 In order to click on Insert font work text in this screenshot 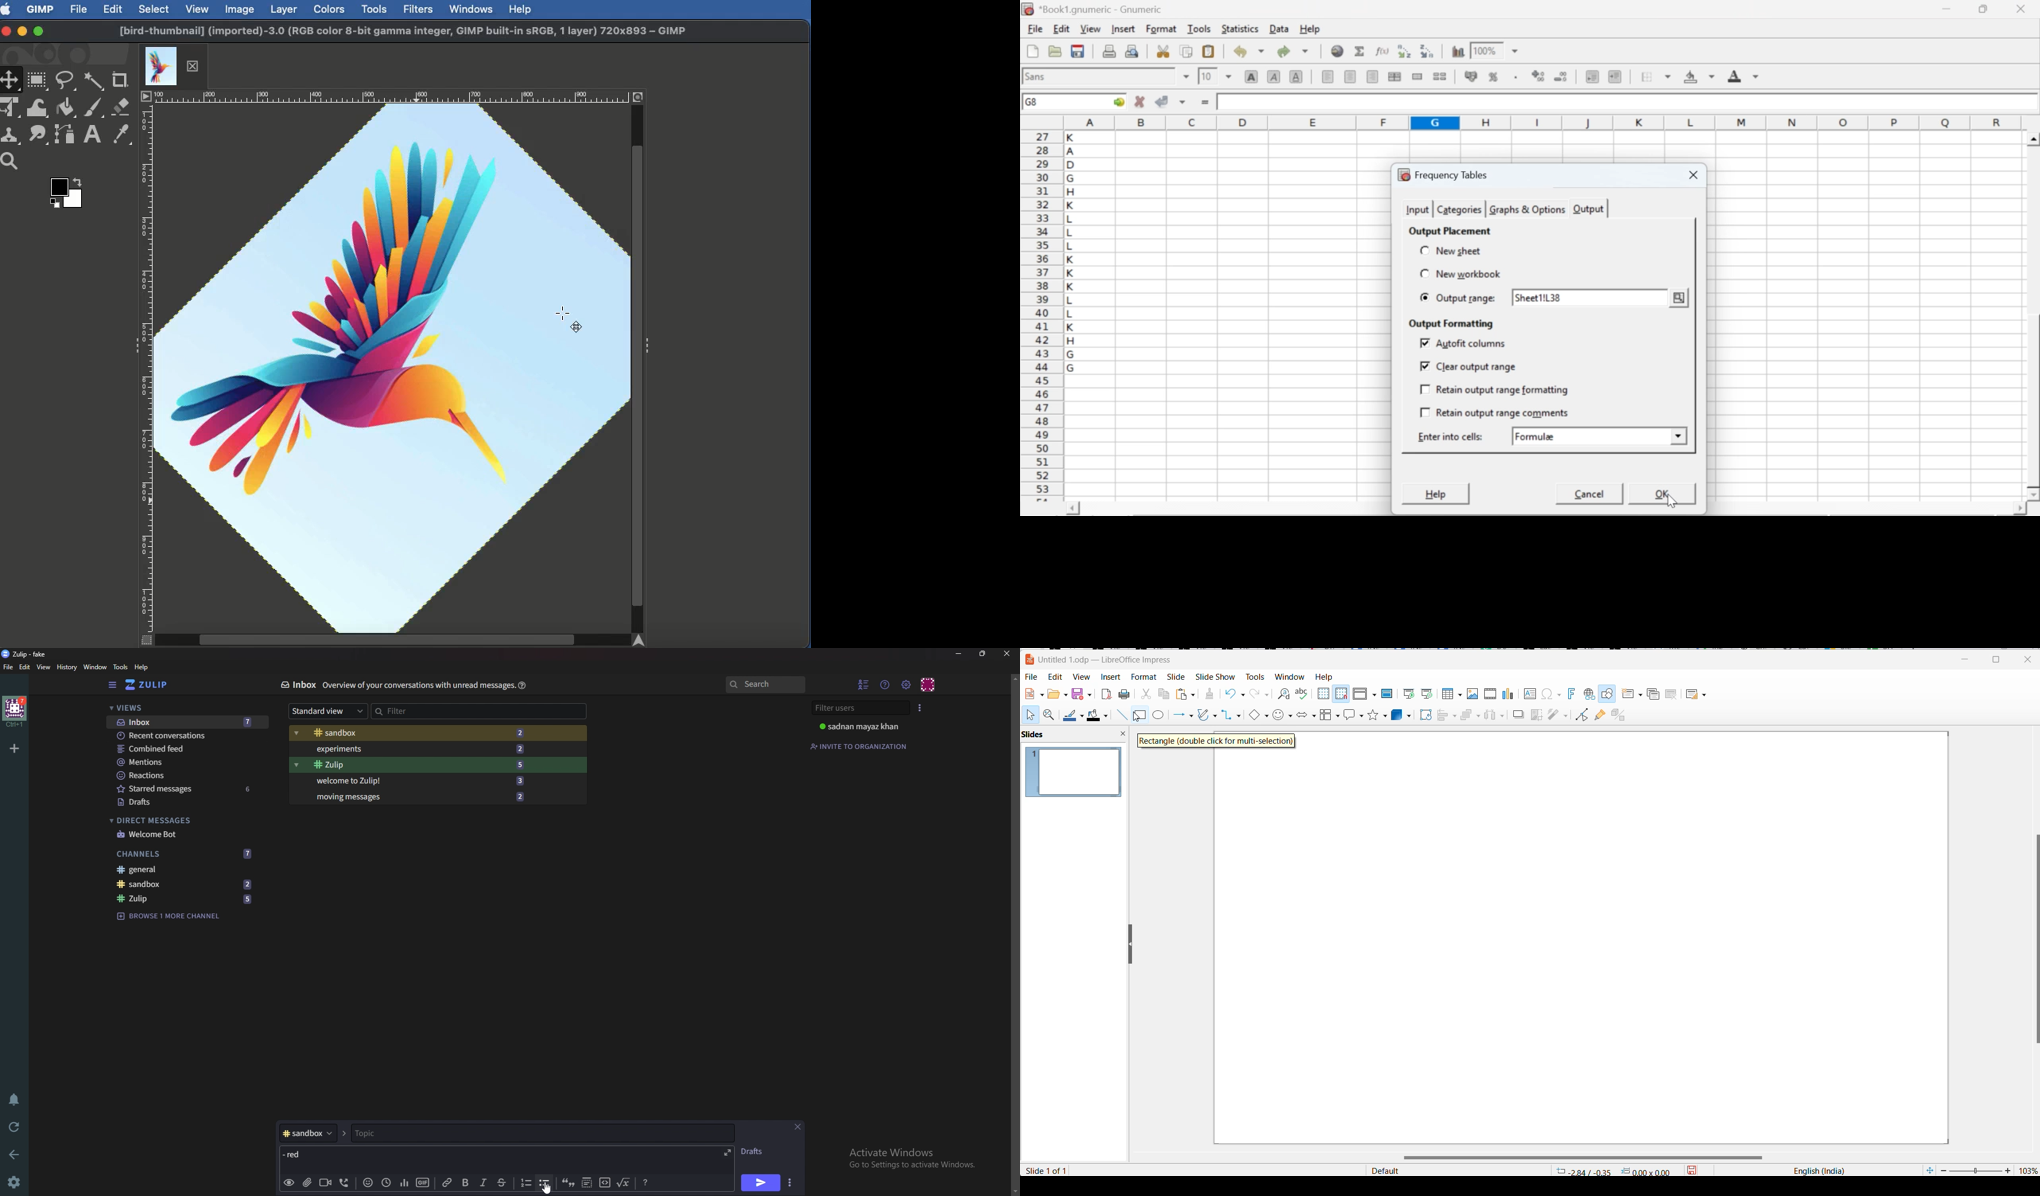, I will do `click(1573, 693)`.